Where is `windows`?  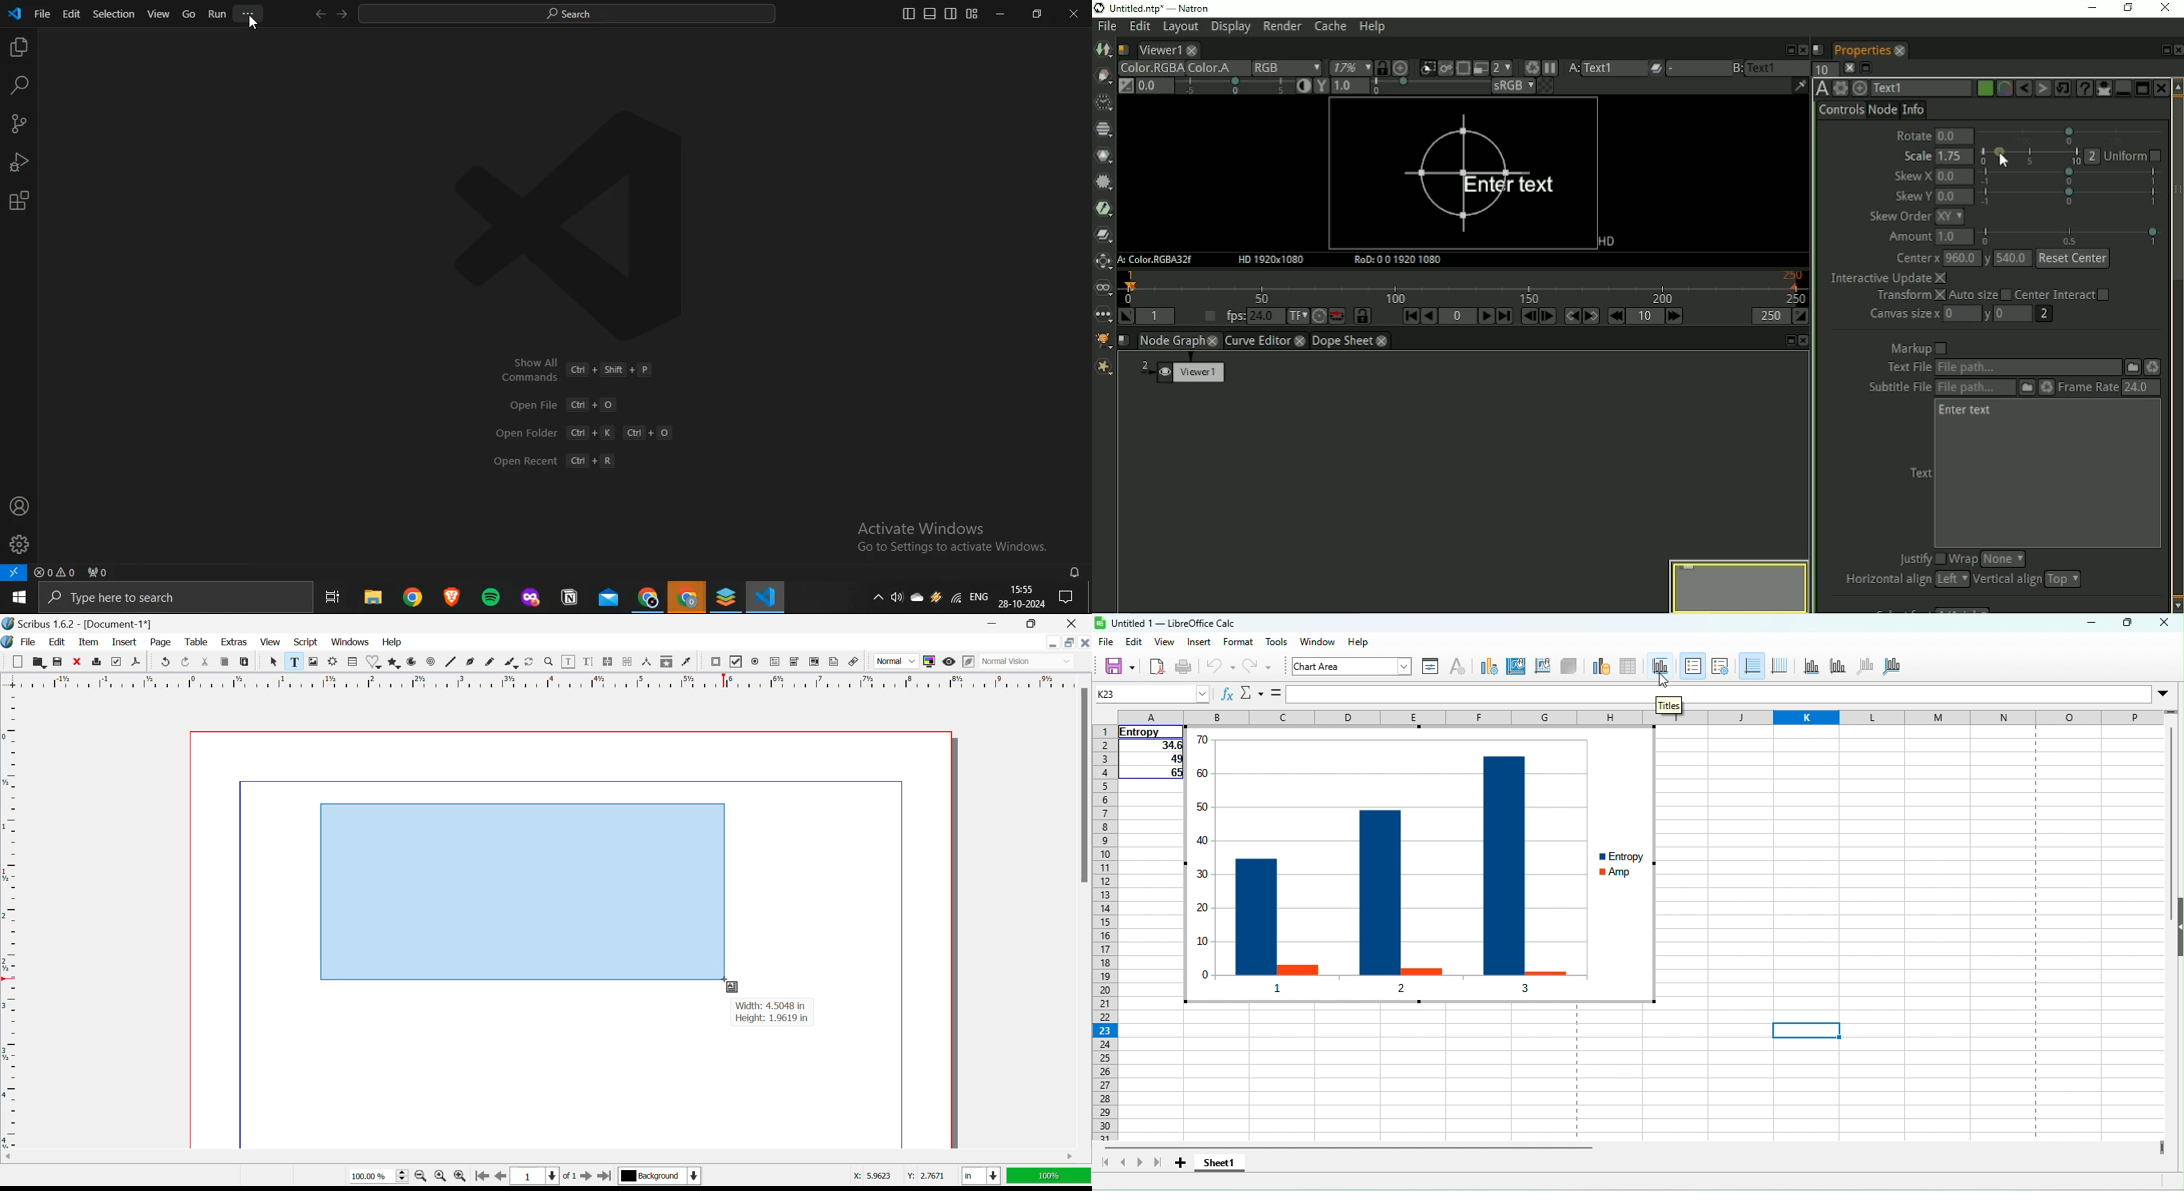
windows is located at coordinates (1316, 644).